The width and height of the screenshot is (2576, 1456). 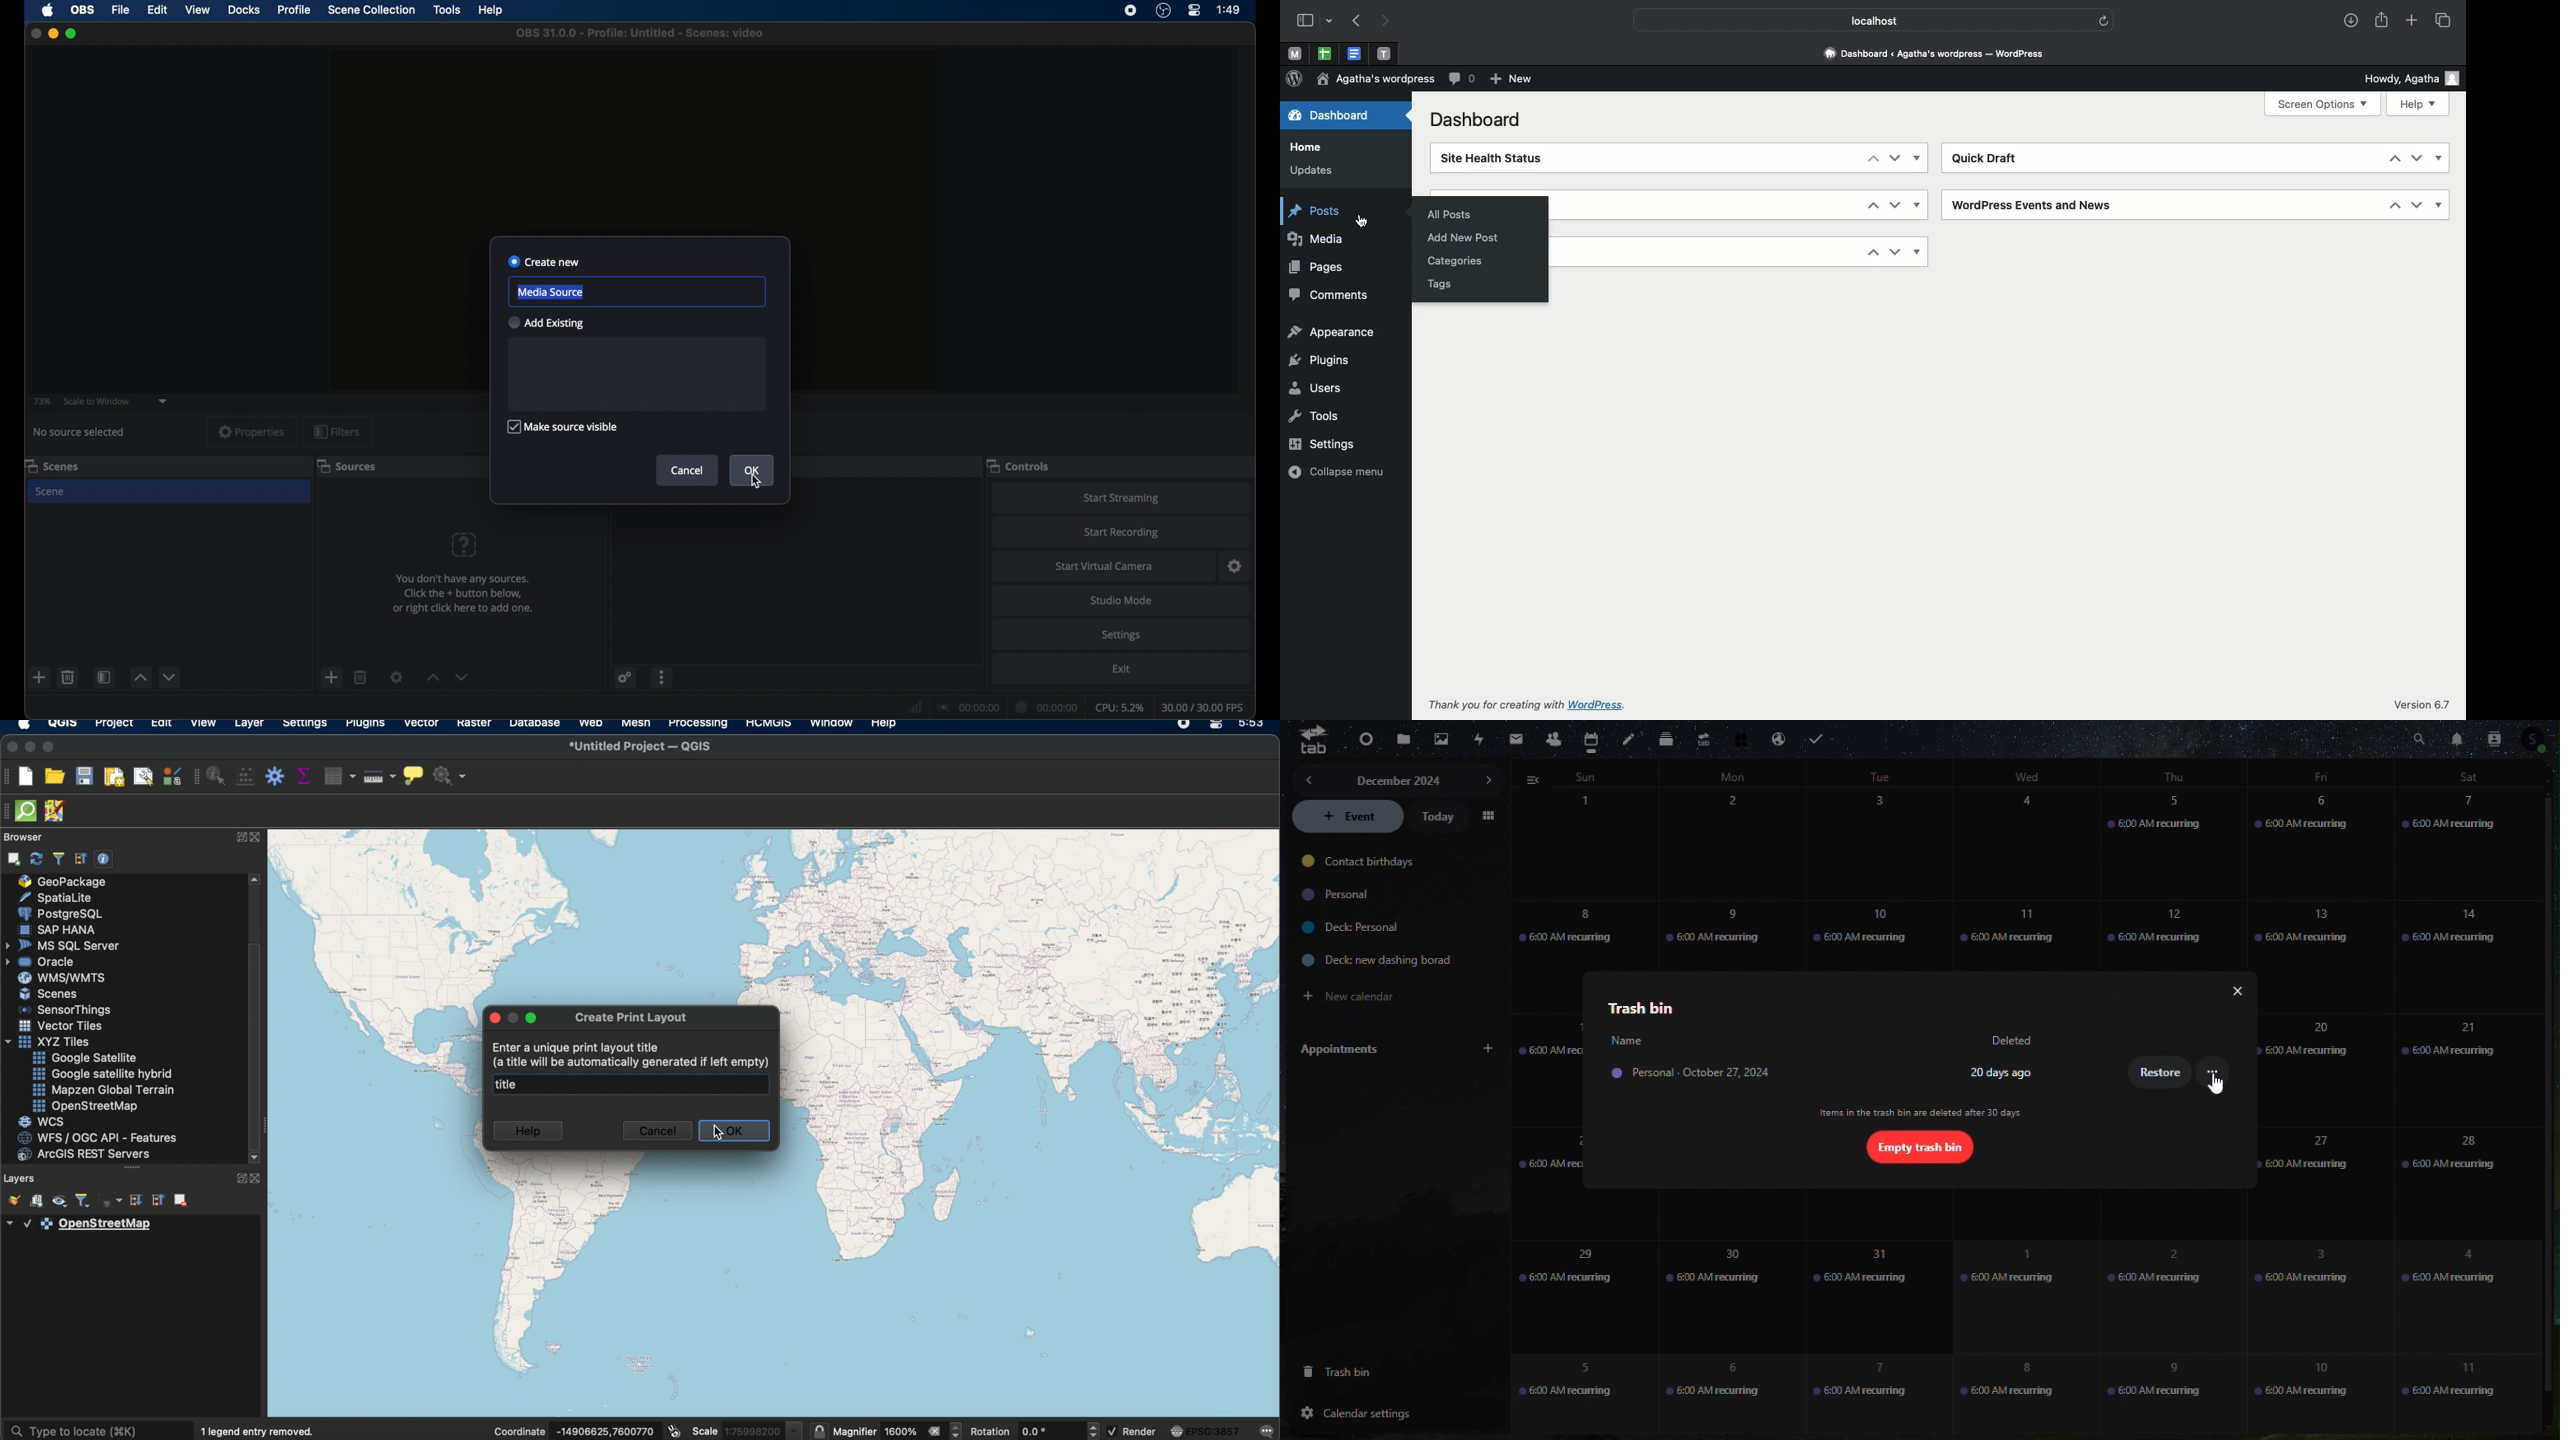 I want to click on close, so click(x=2231, y=991).